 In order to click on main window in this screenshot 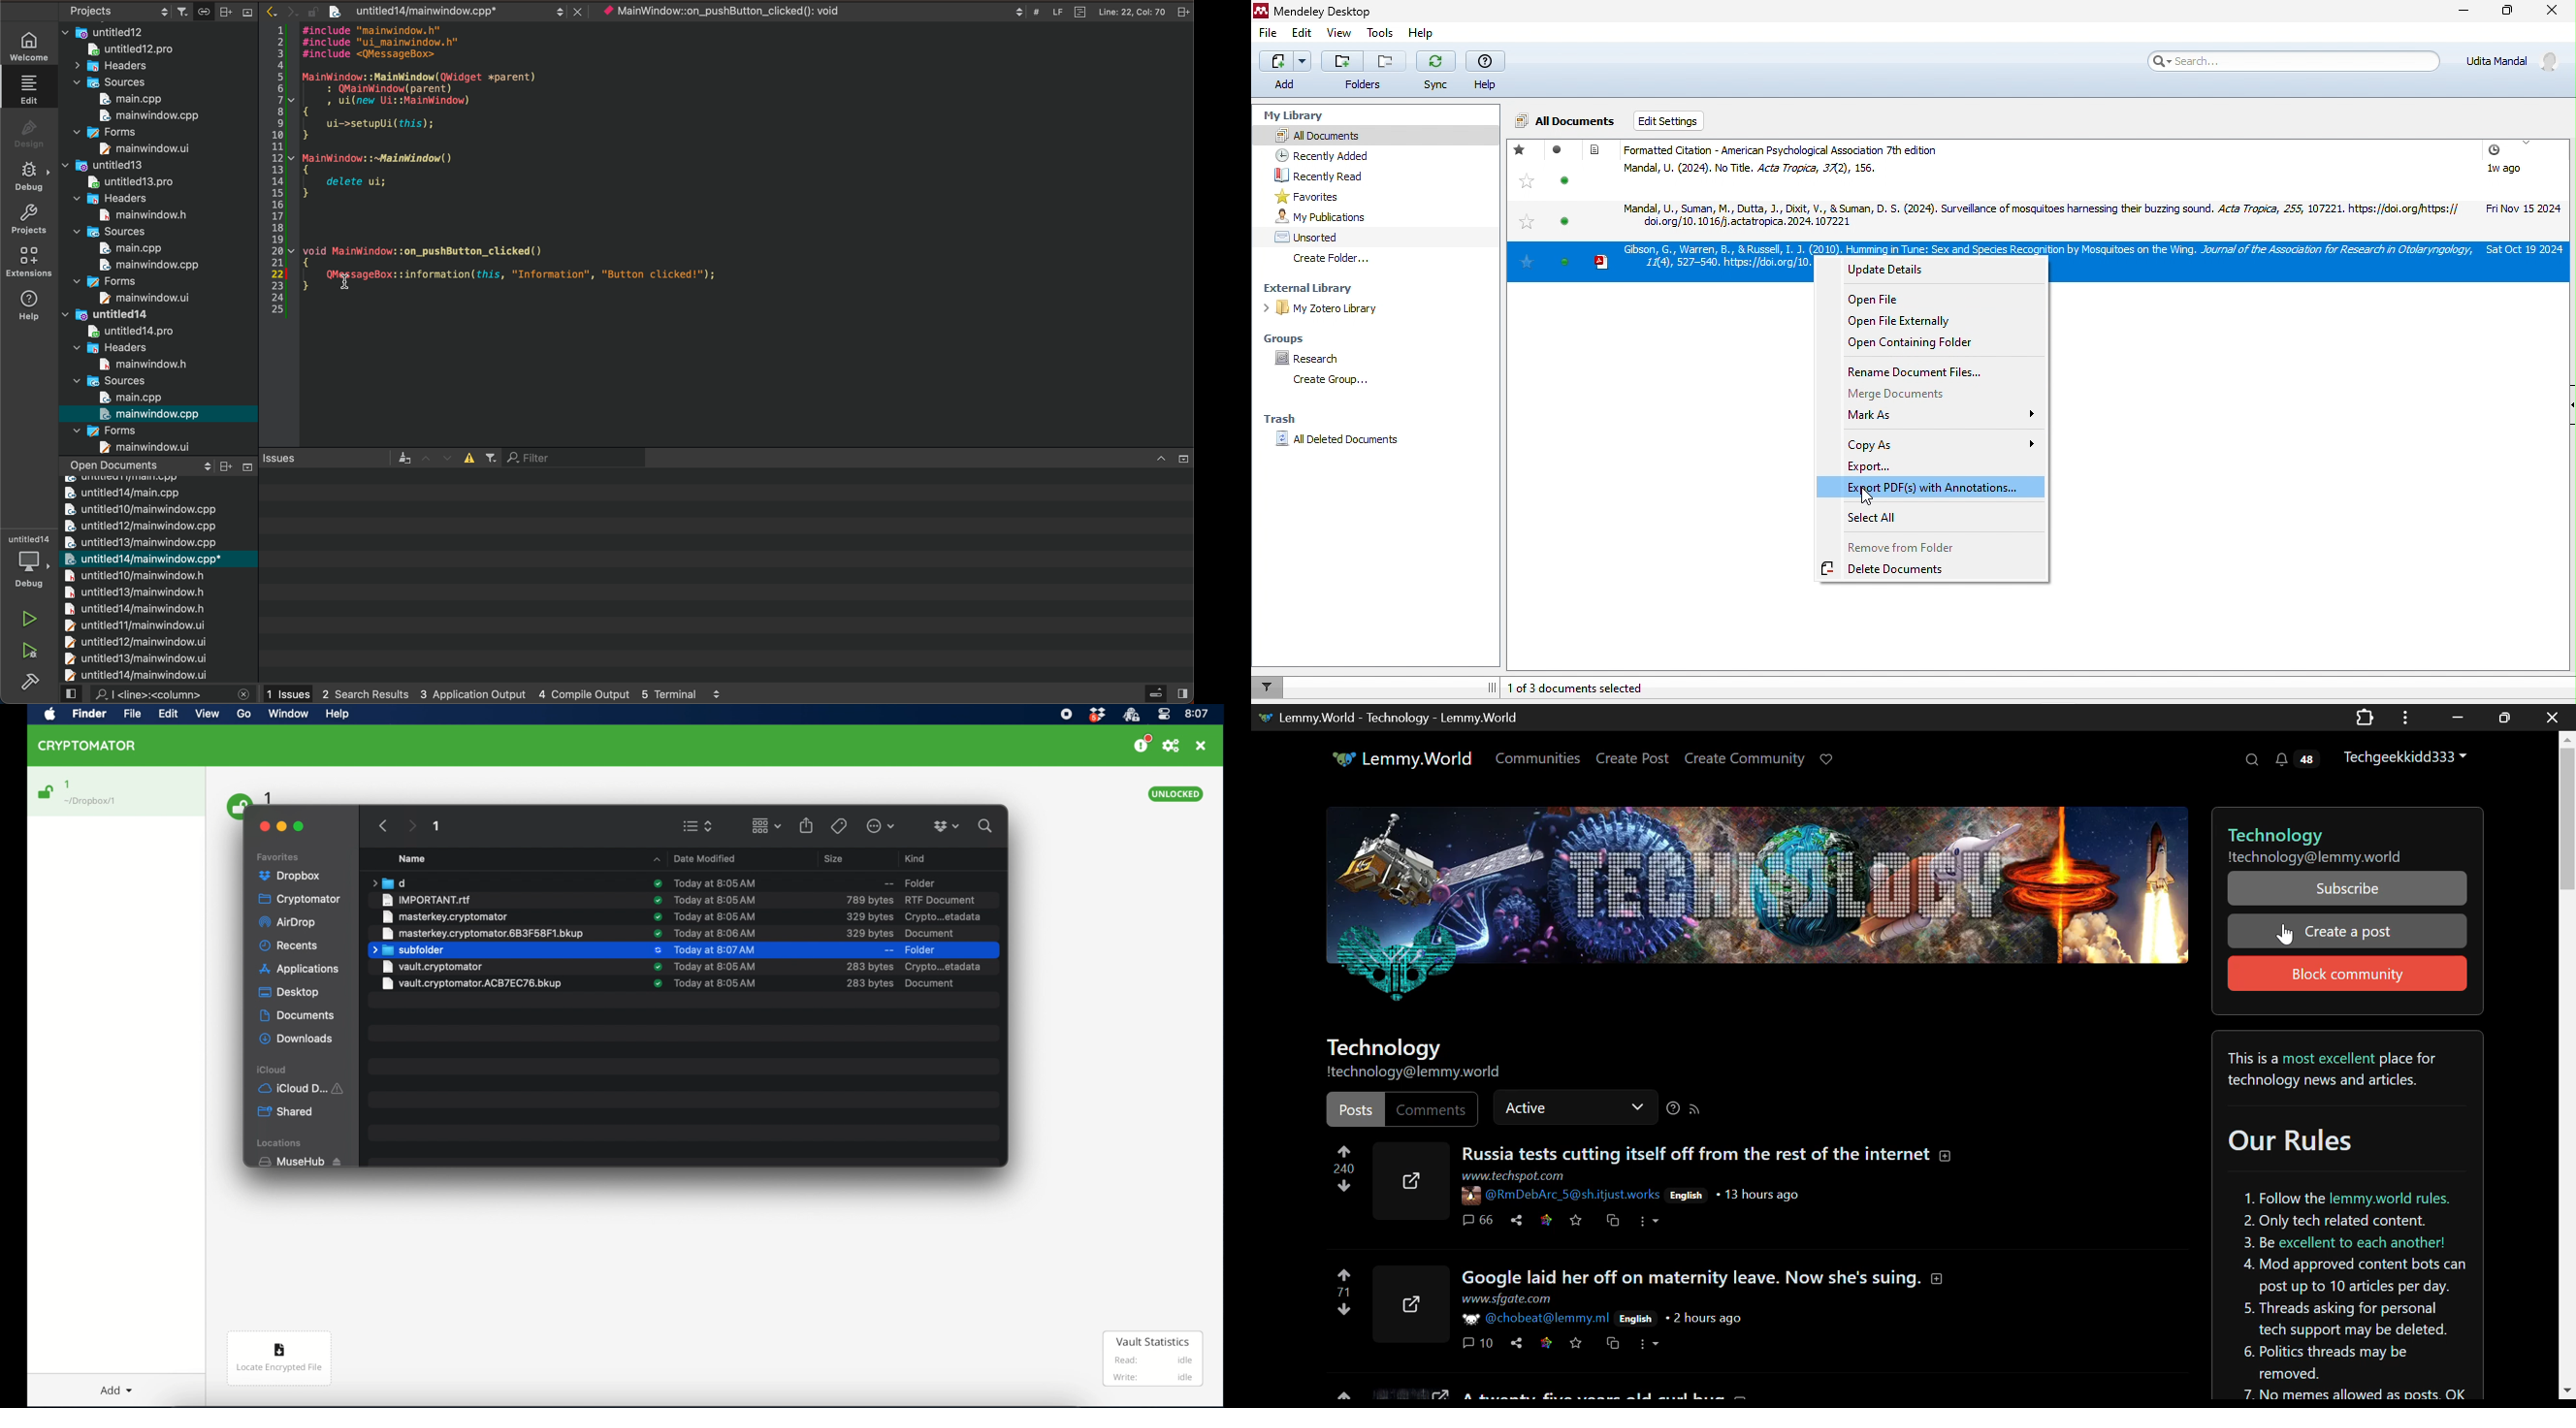, I will do `click(139, 299)`.